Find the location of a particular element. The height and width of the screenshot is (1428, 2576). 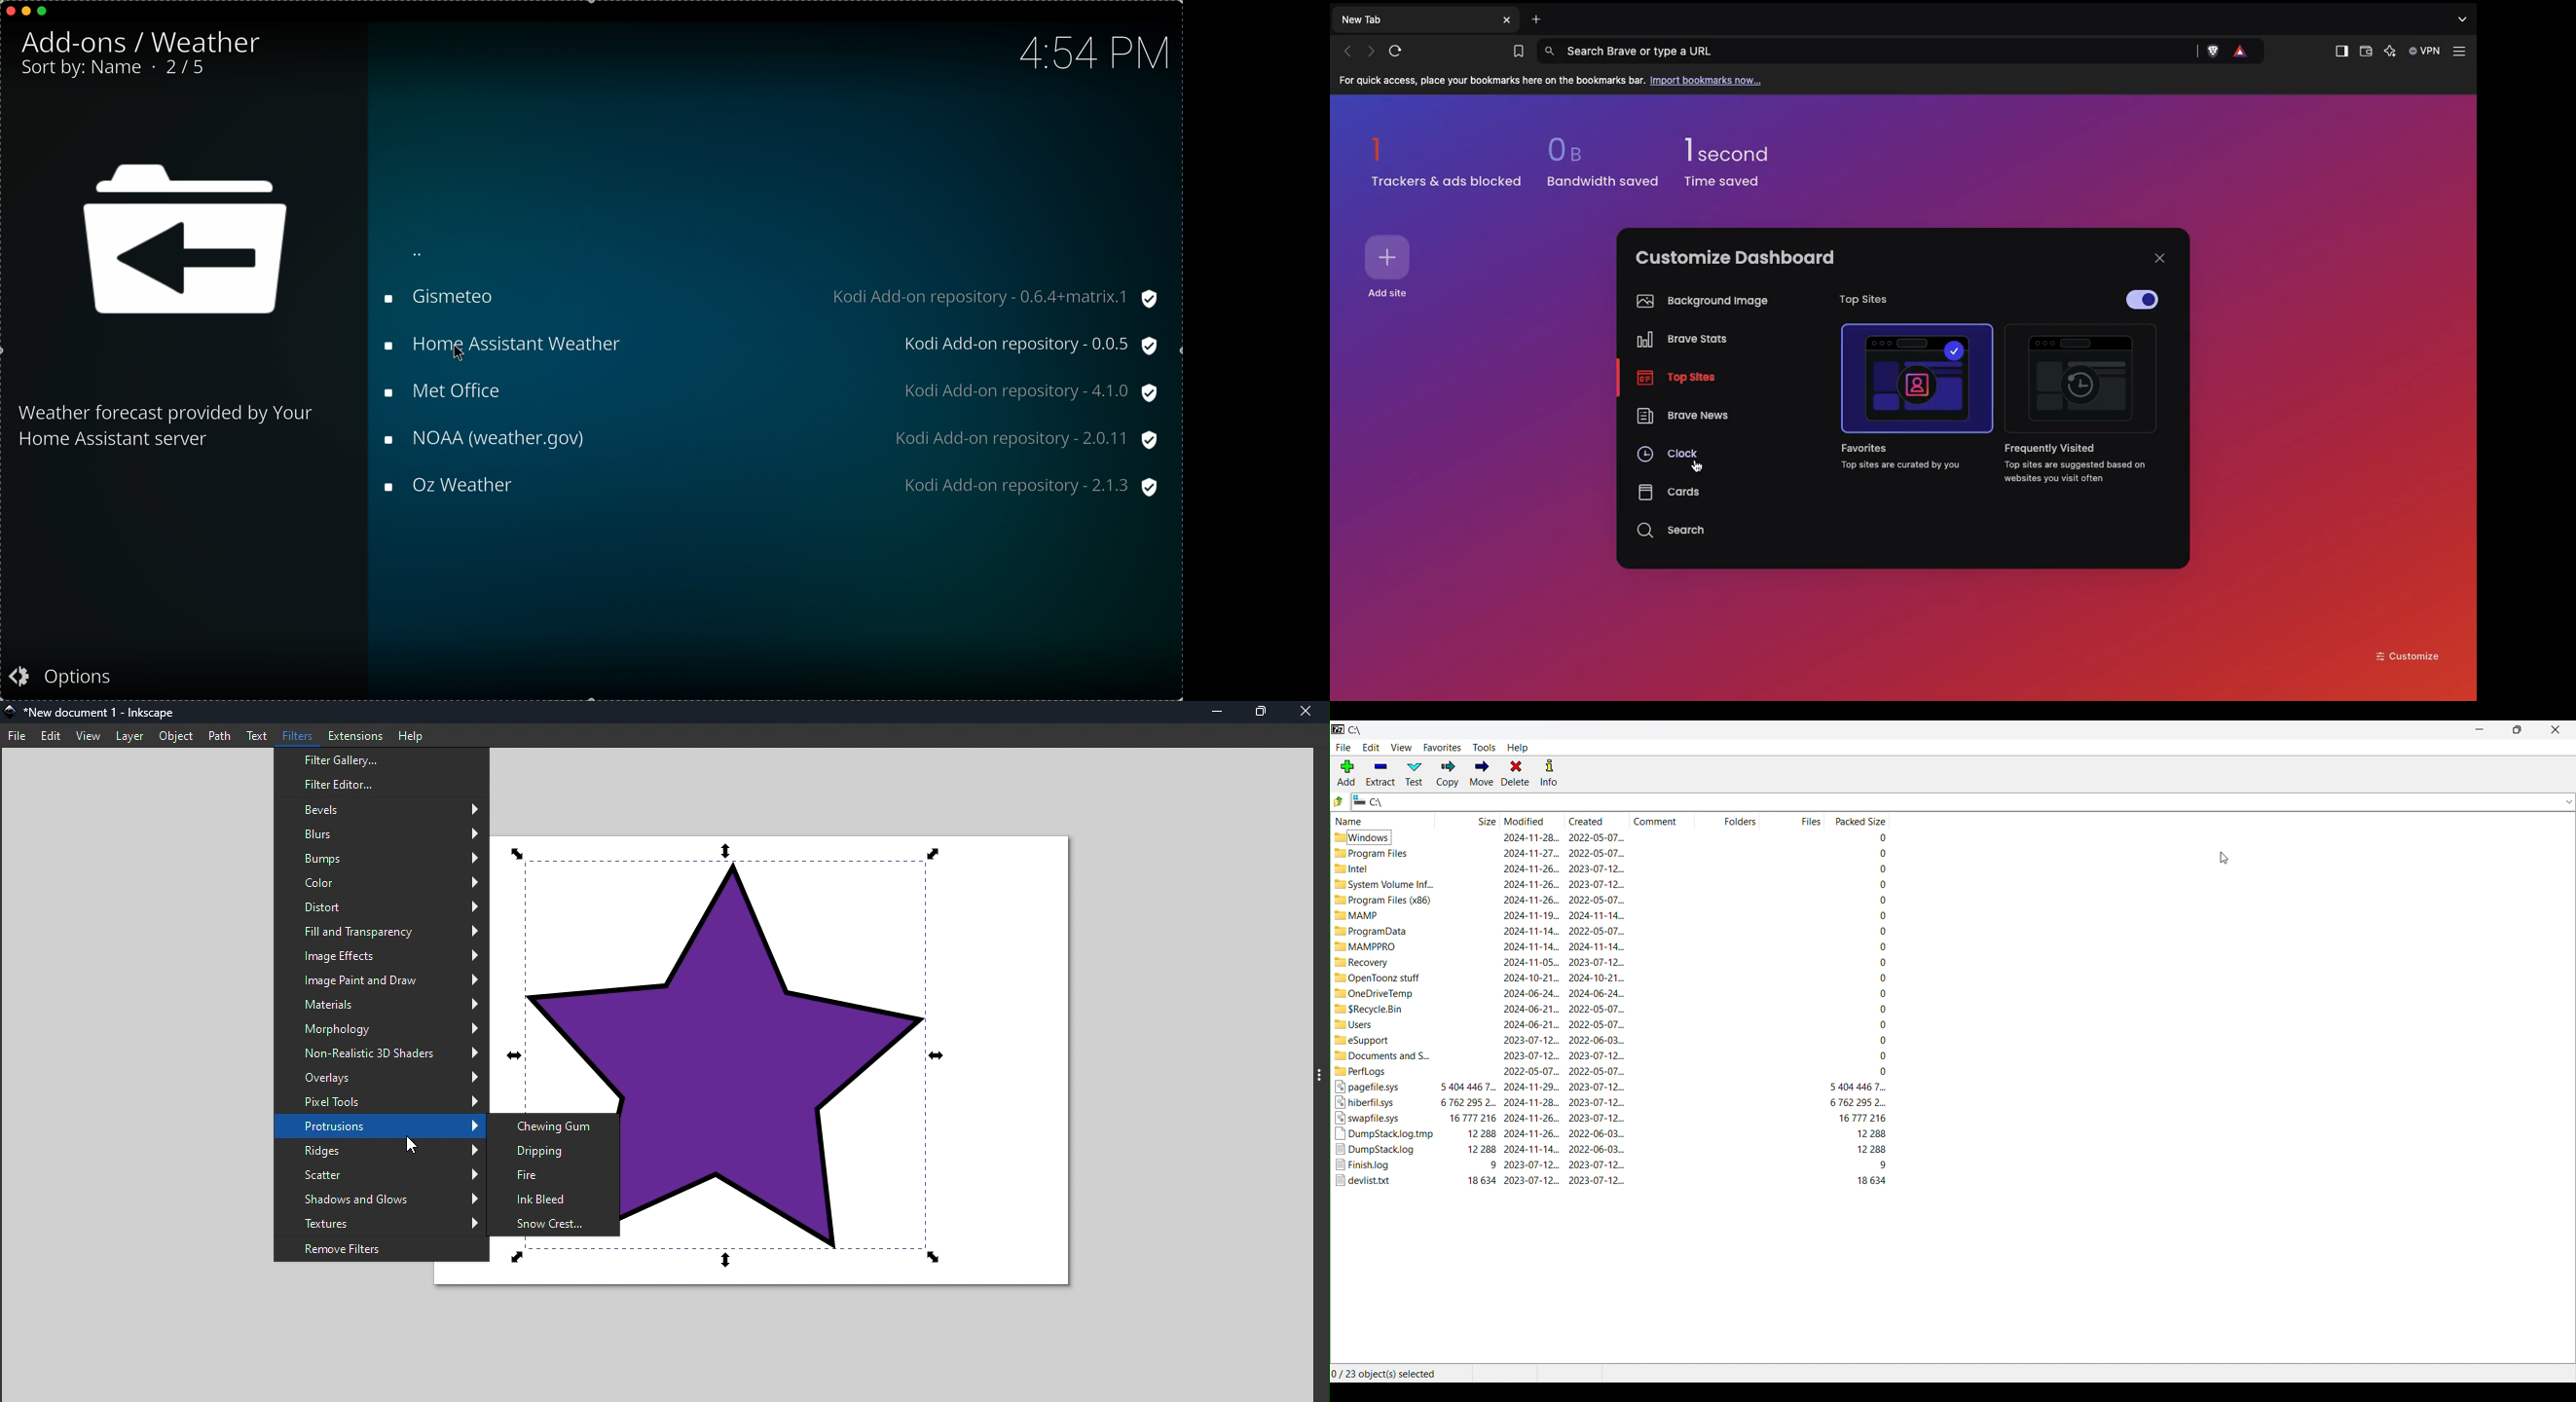

2/5 is located at coordinates (188, 71).